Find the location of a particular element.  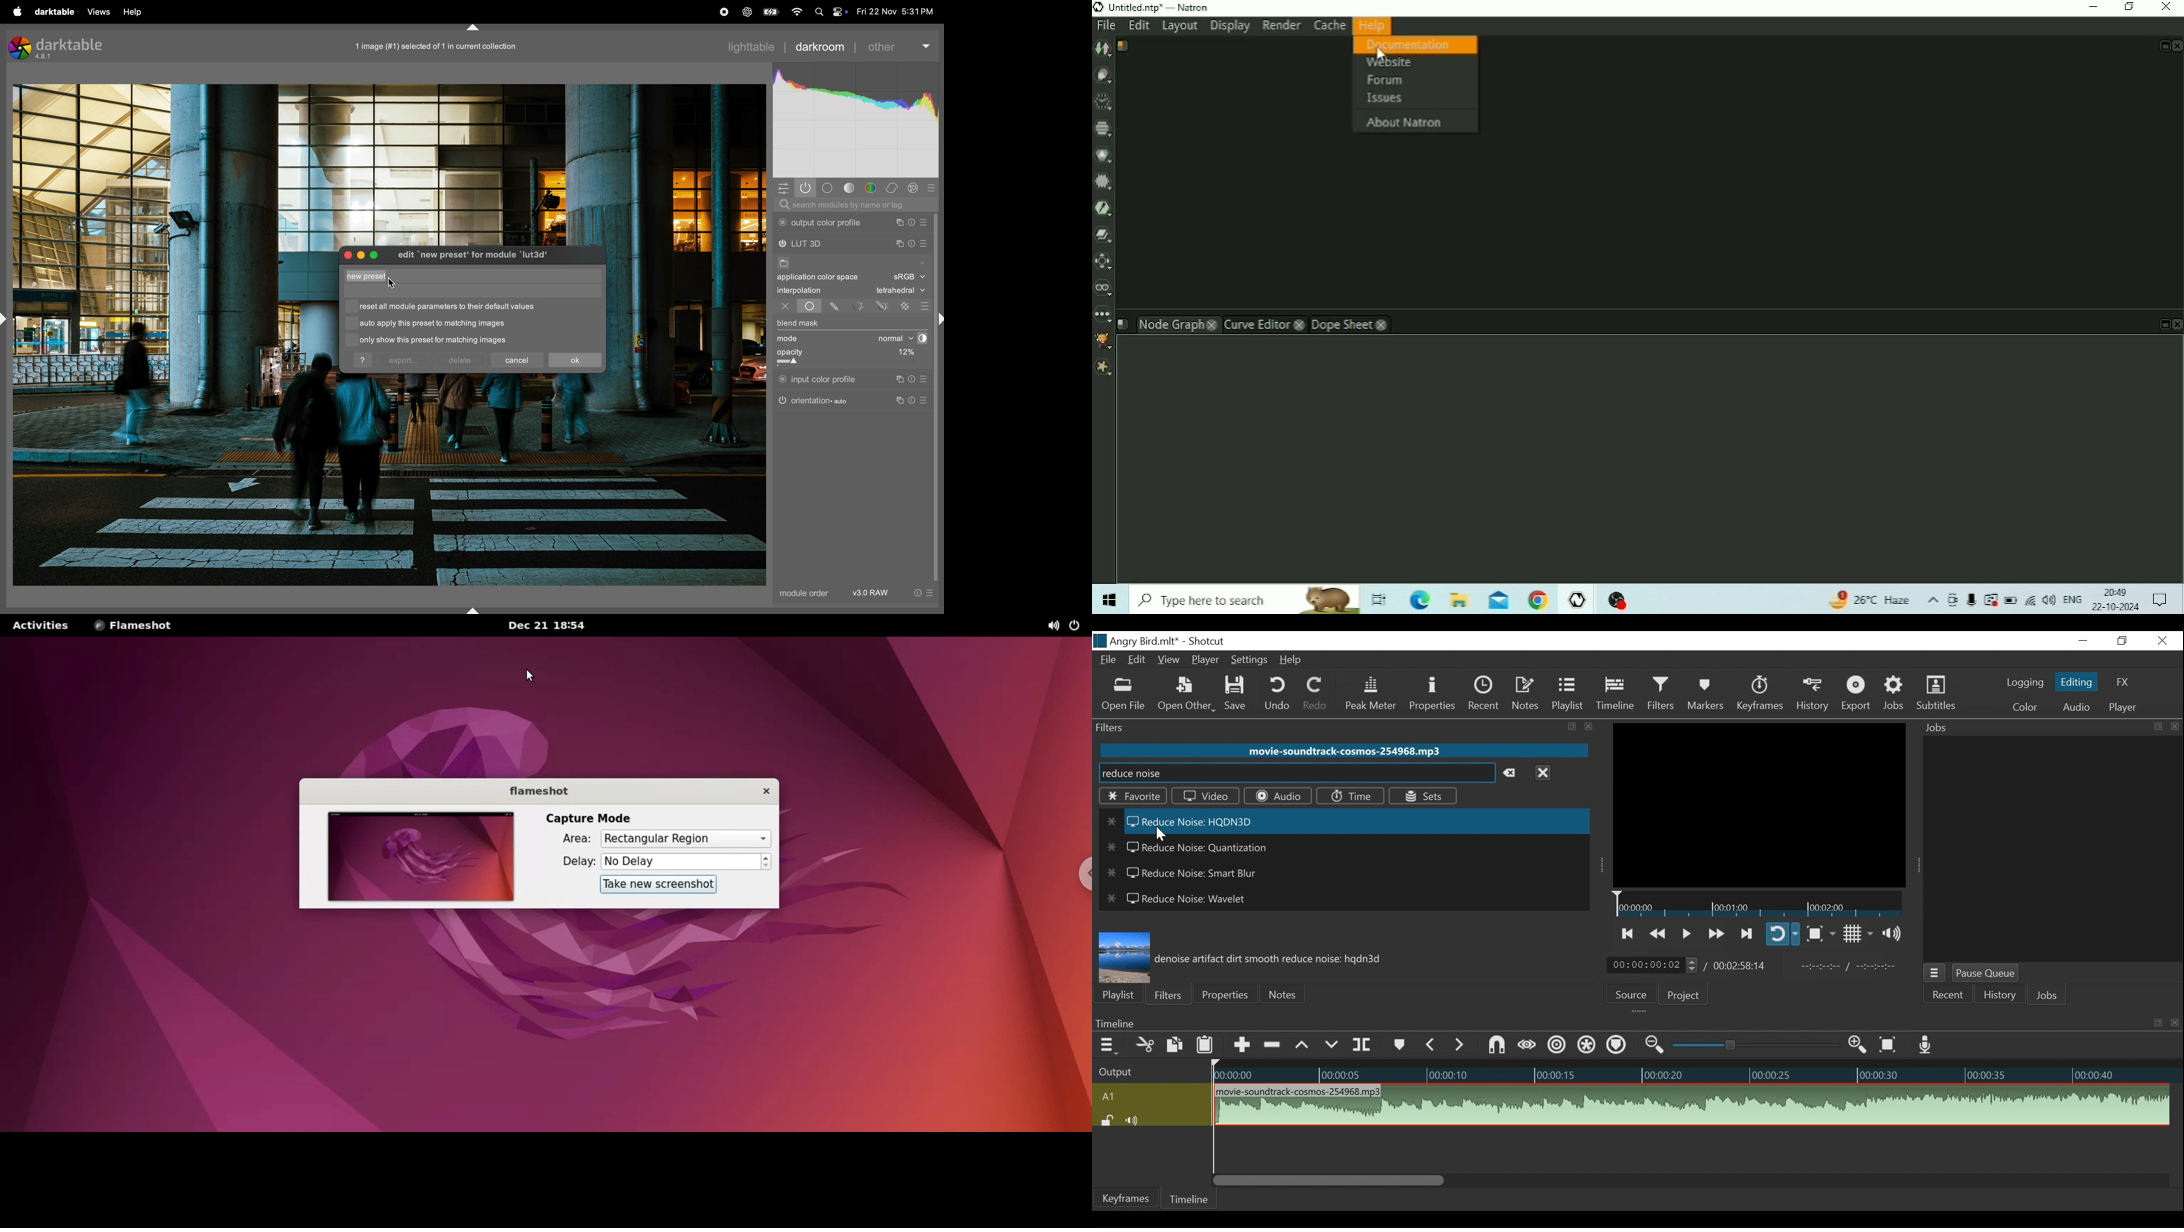

cancel is located at coordinates (518, 359).